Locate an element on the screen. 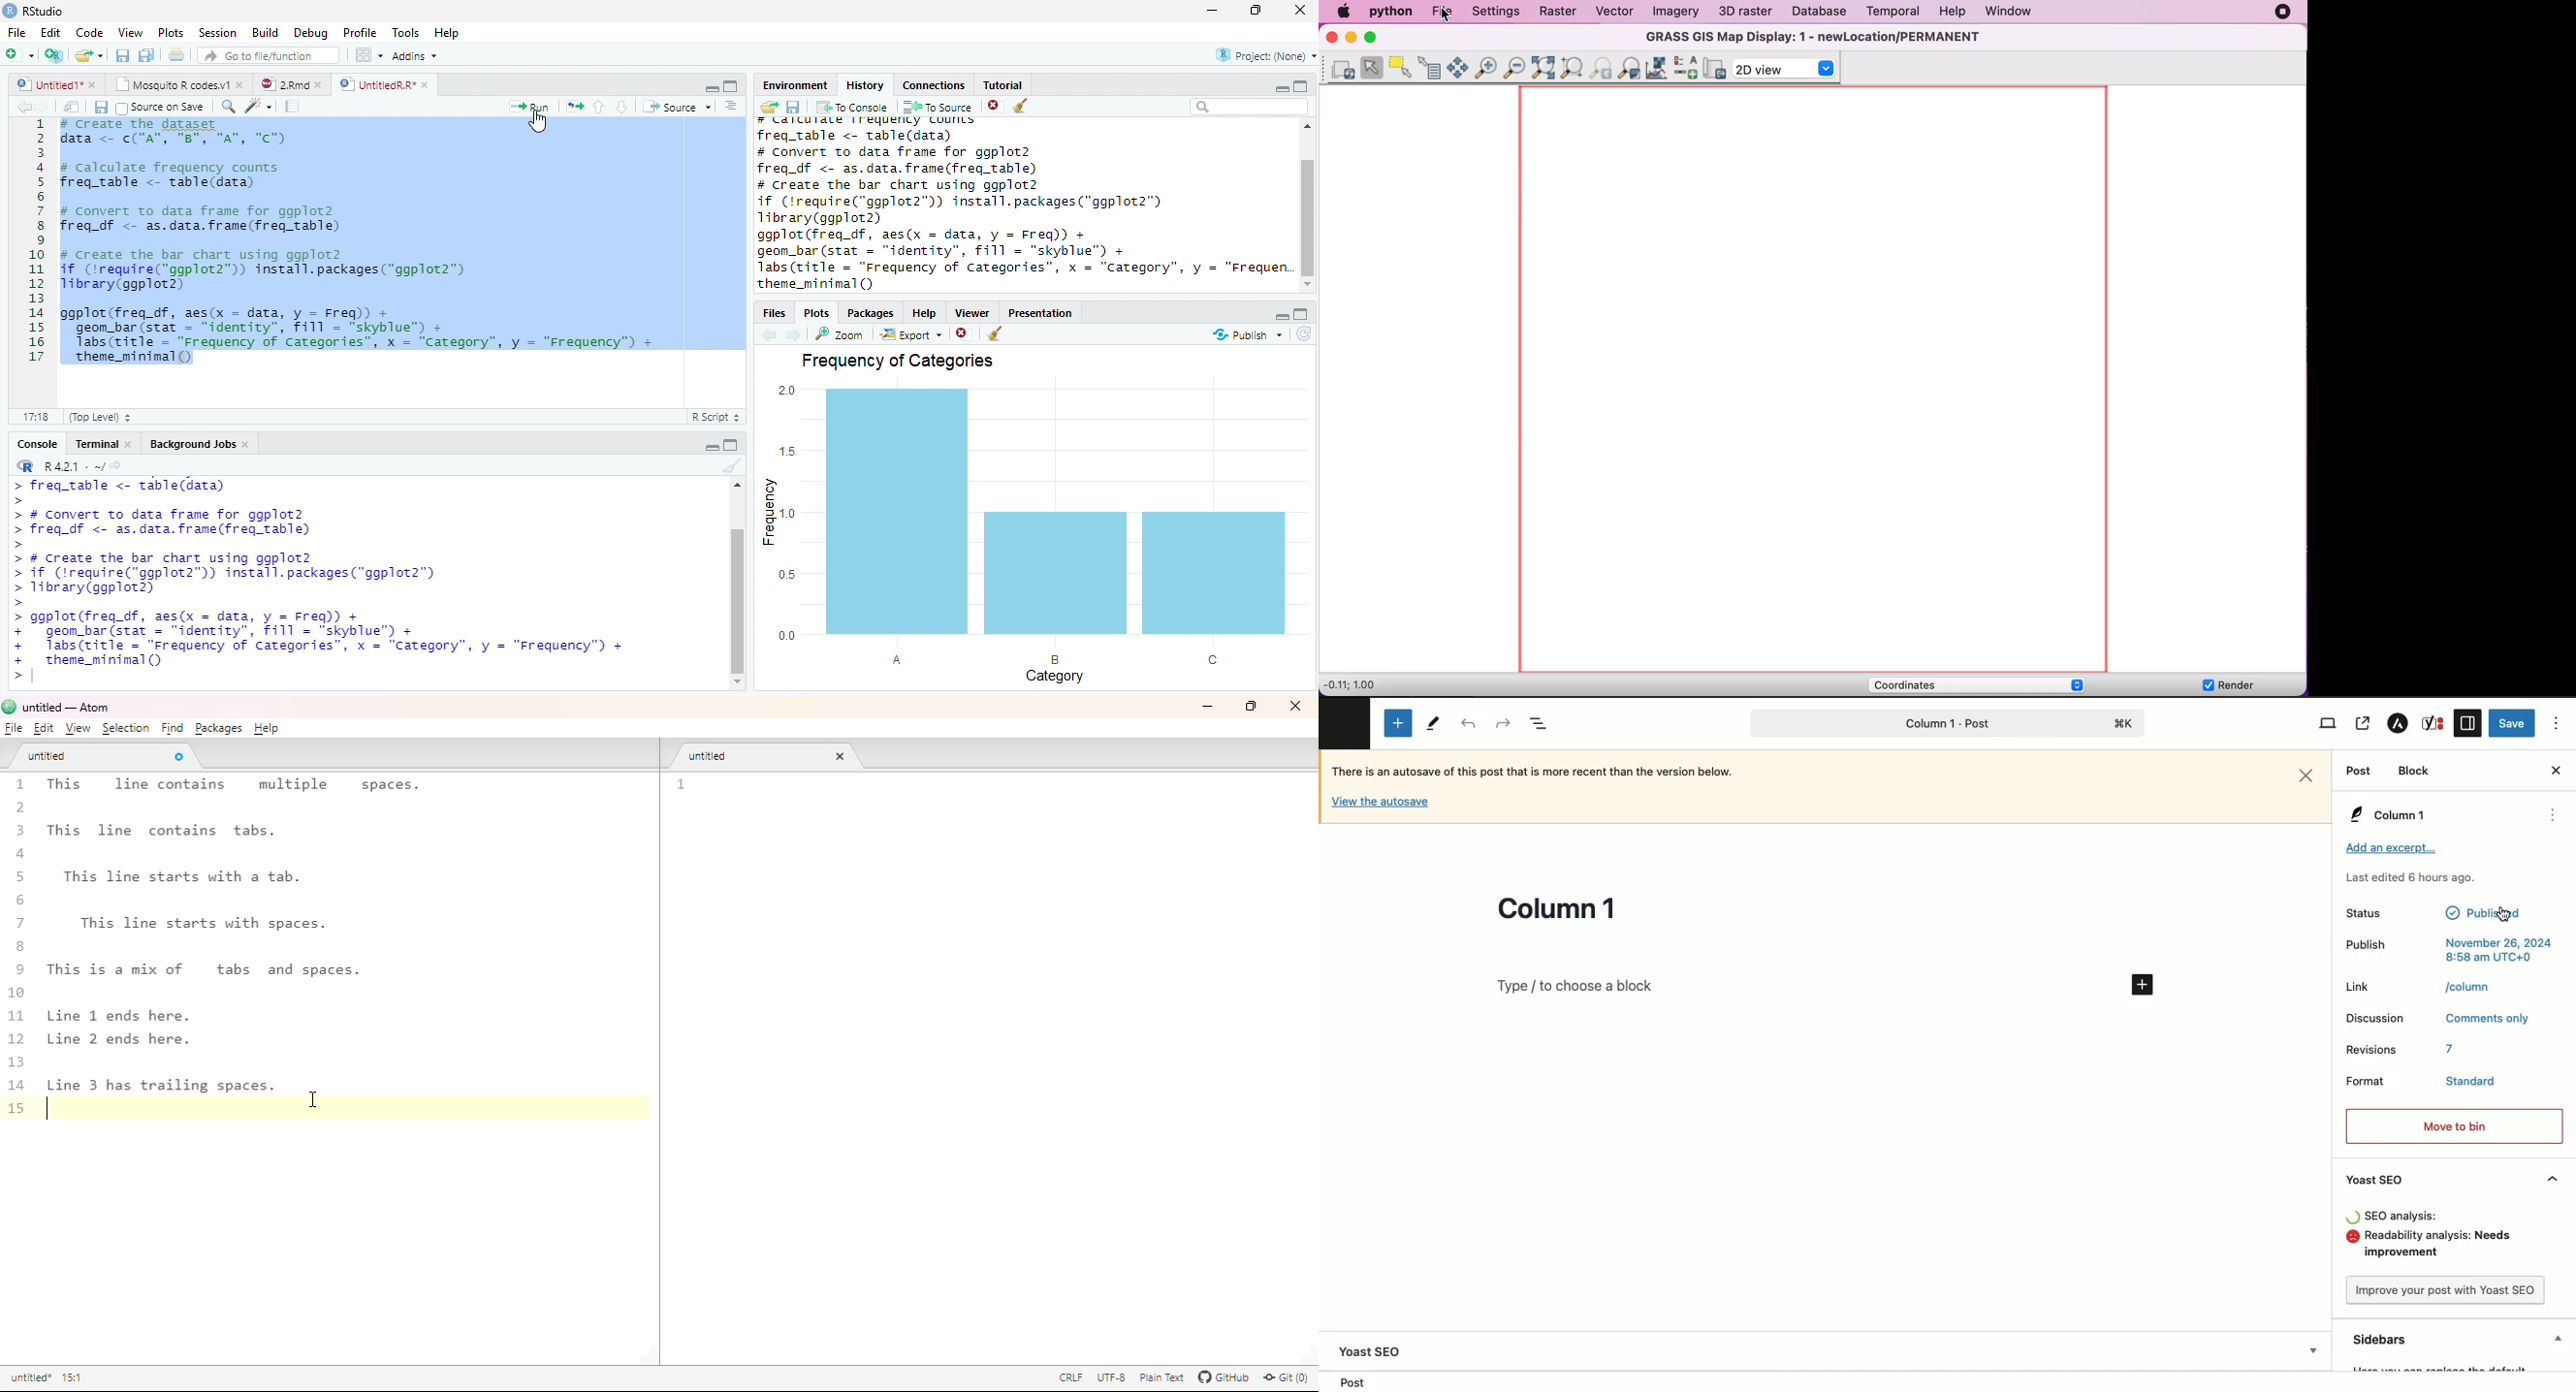 The height and width of the screenshot is (1400, 2576). Clear Console is located at coordinates (1020, 105).